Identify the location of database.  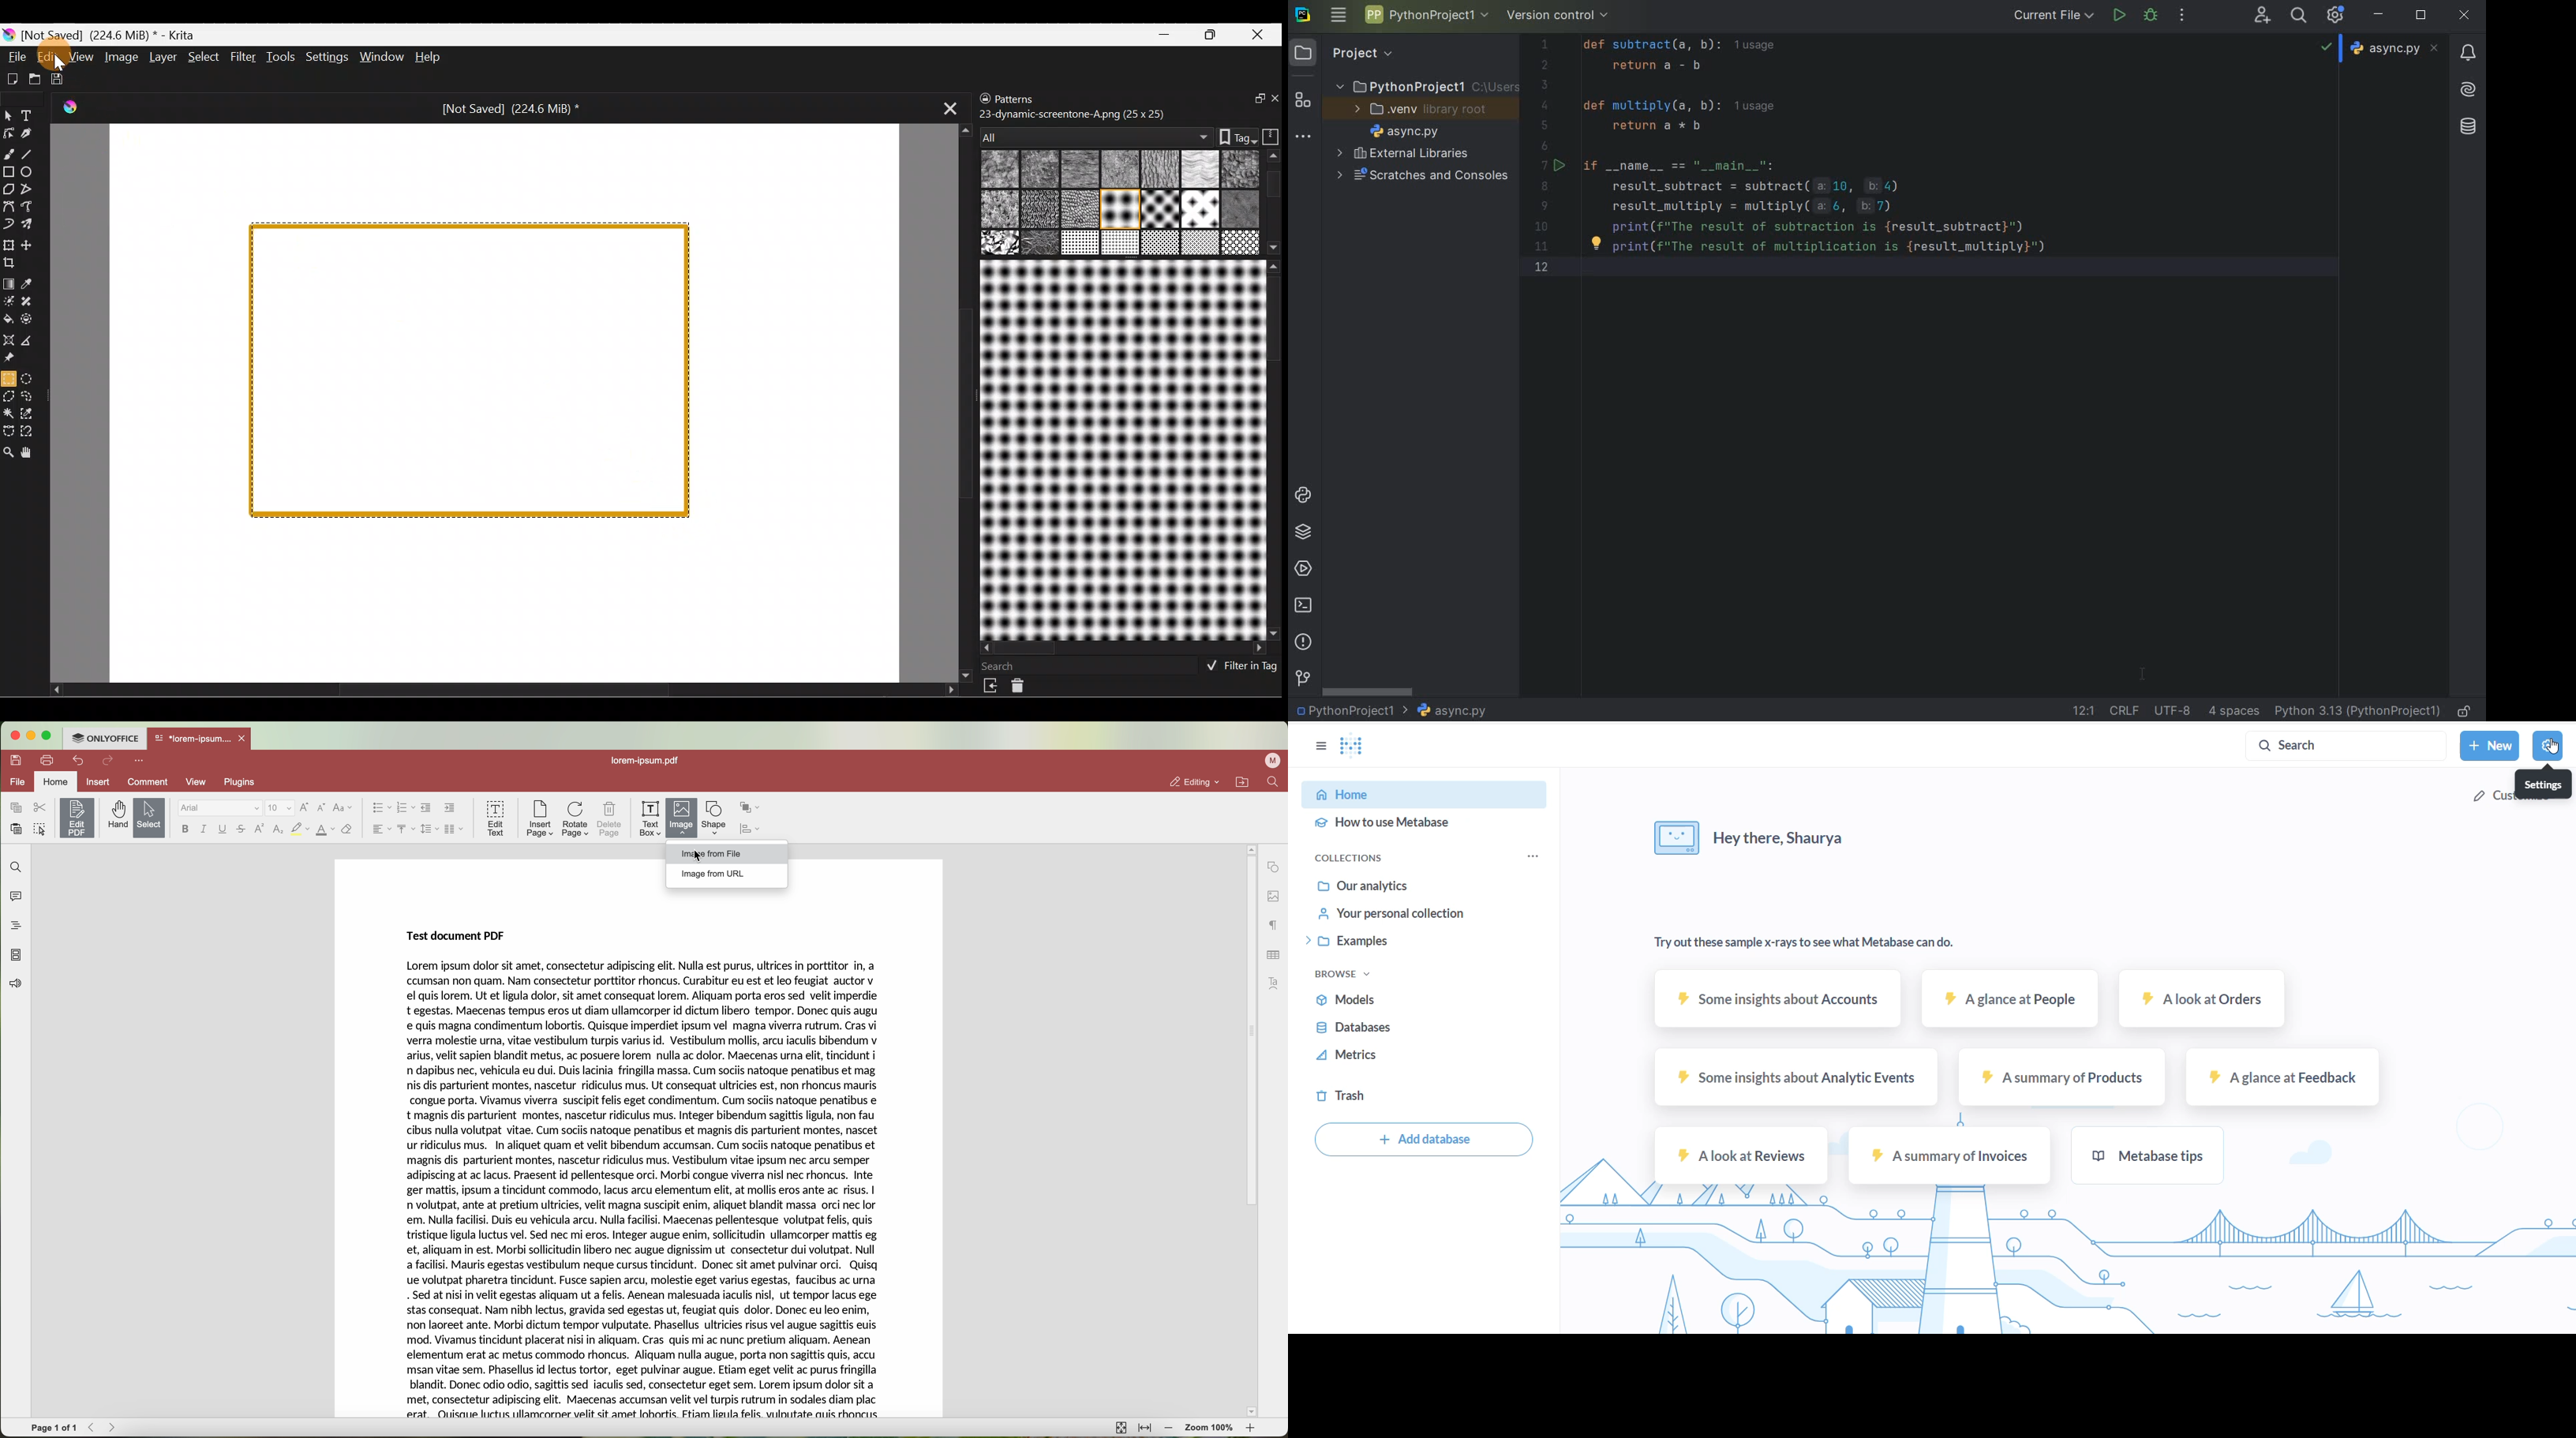
(2467, 125).